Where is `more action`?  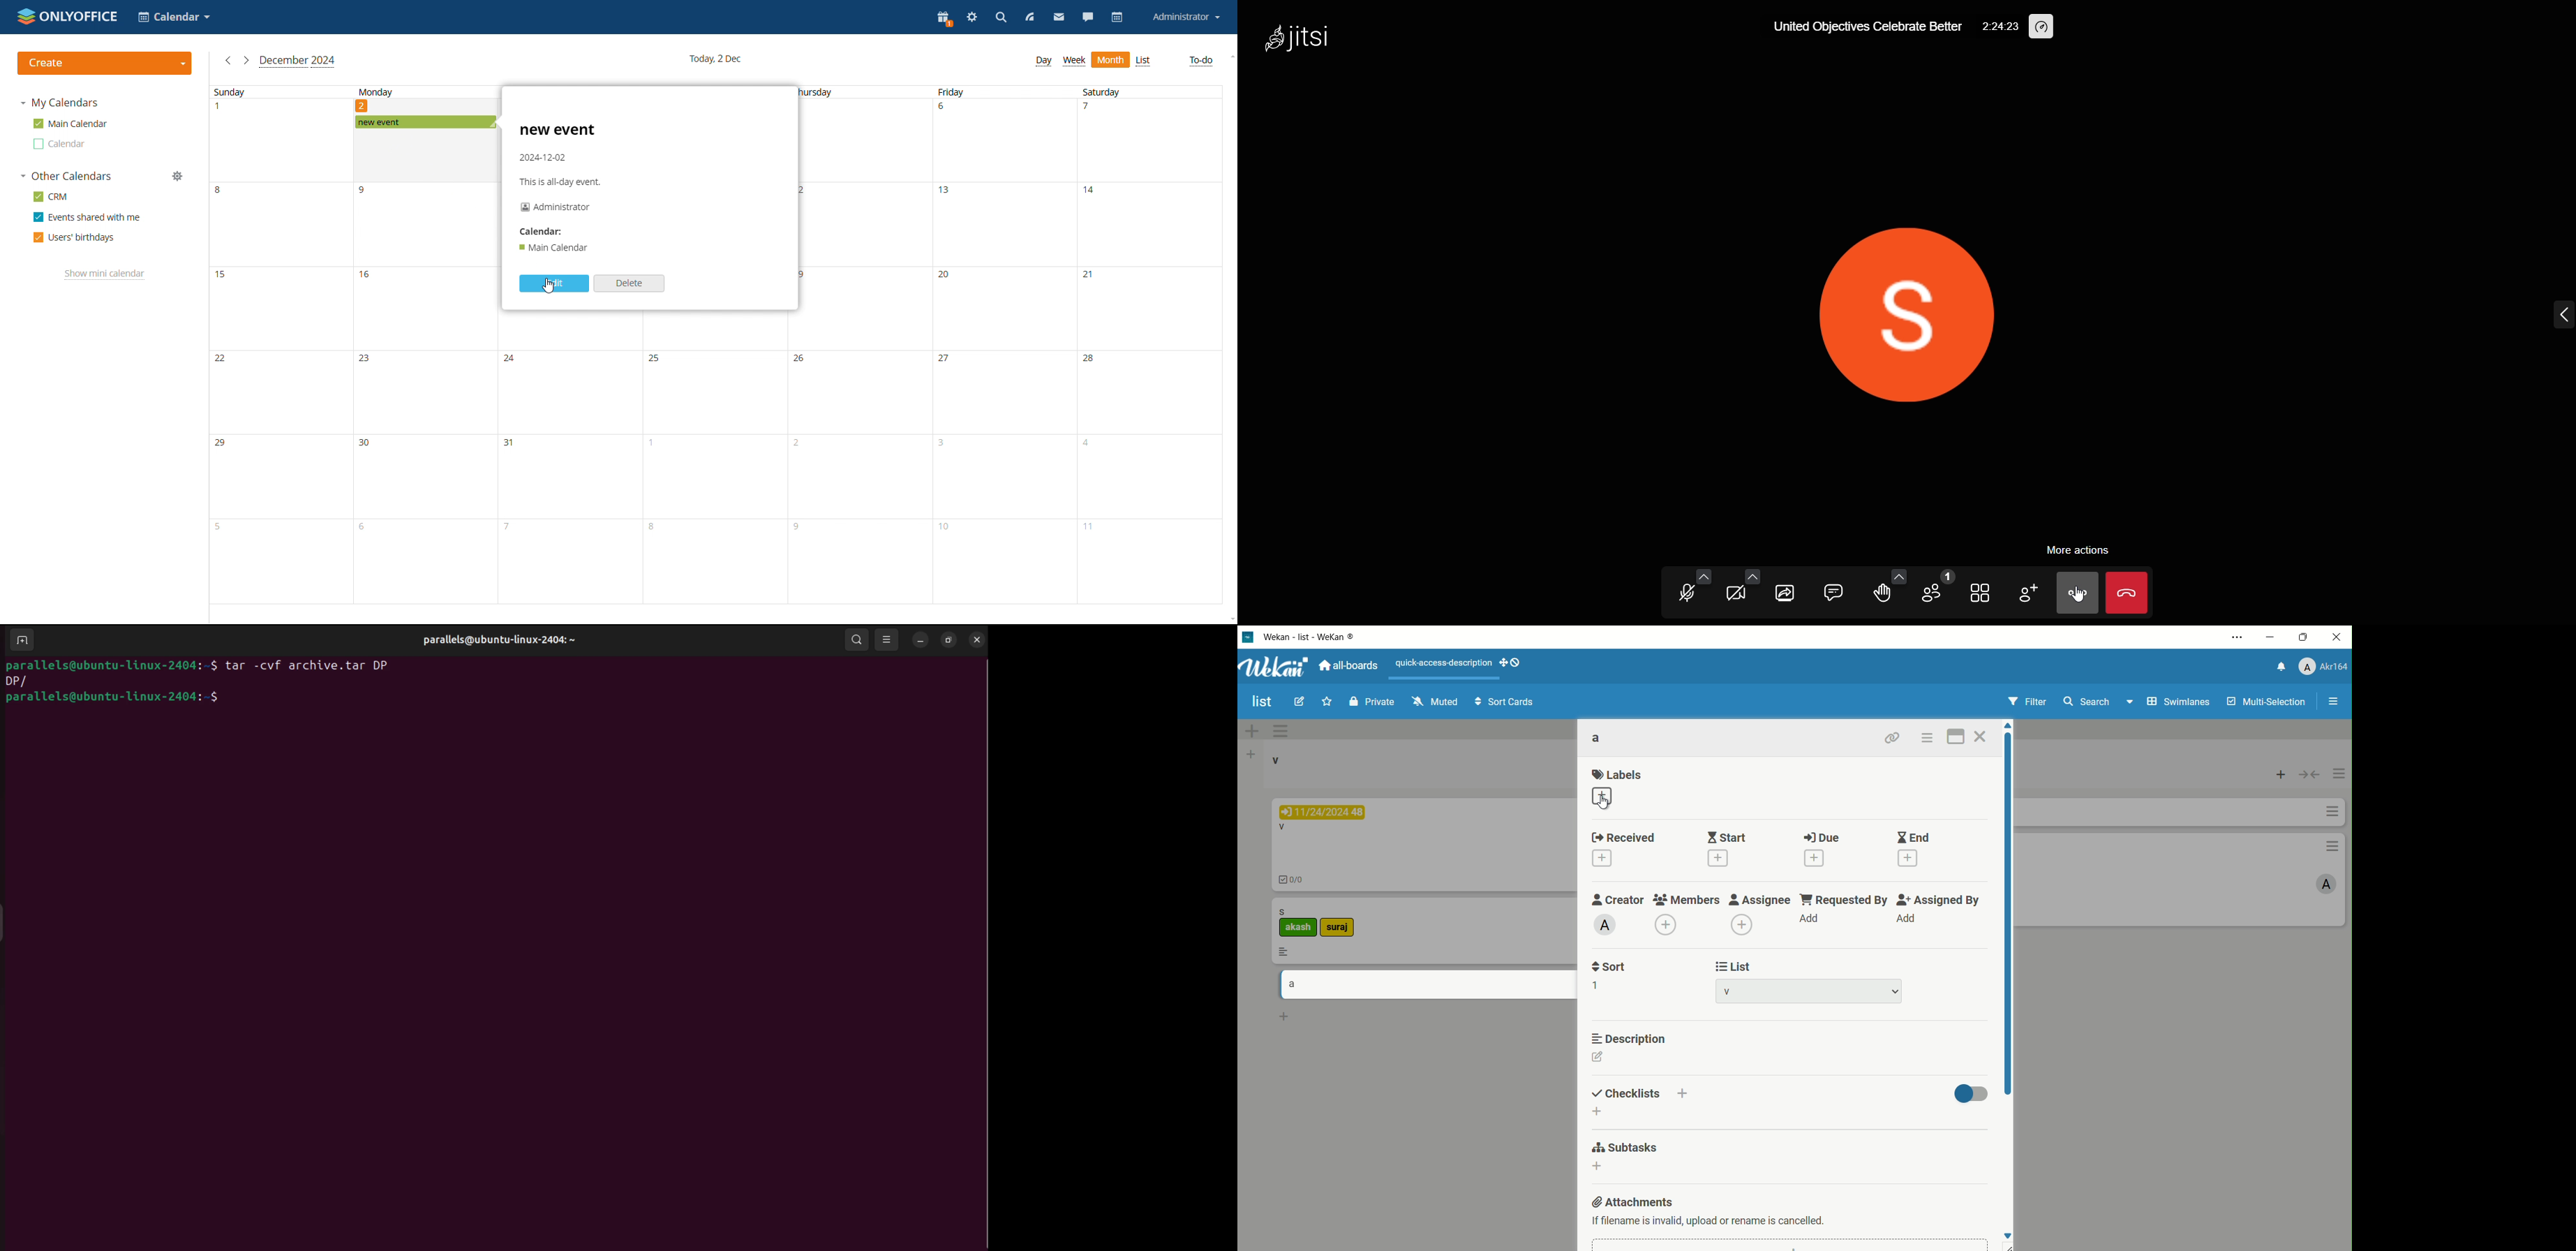
more action is located at coordinates (2080, 551).